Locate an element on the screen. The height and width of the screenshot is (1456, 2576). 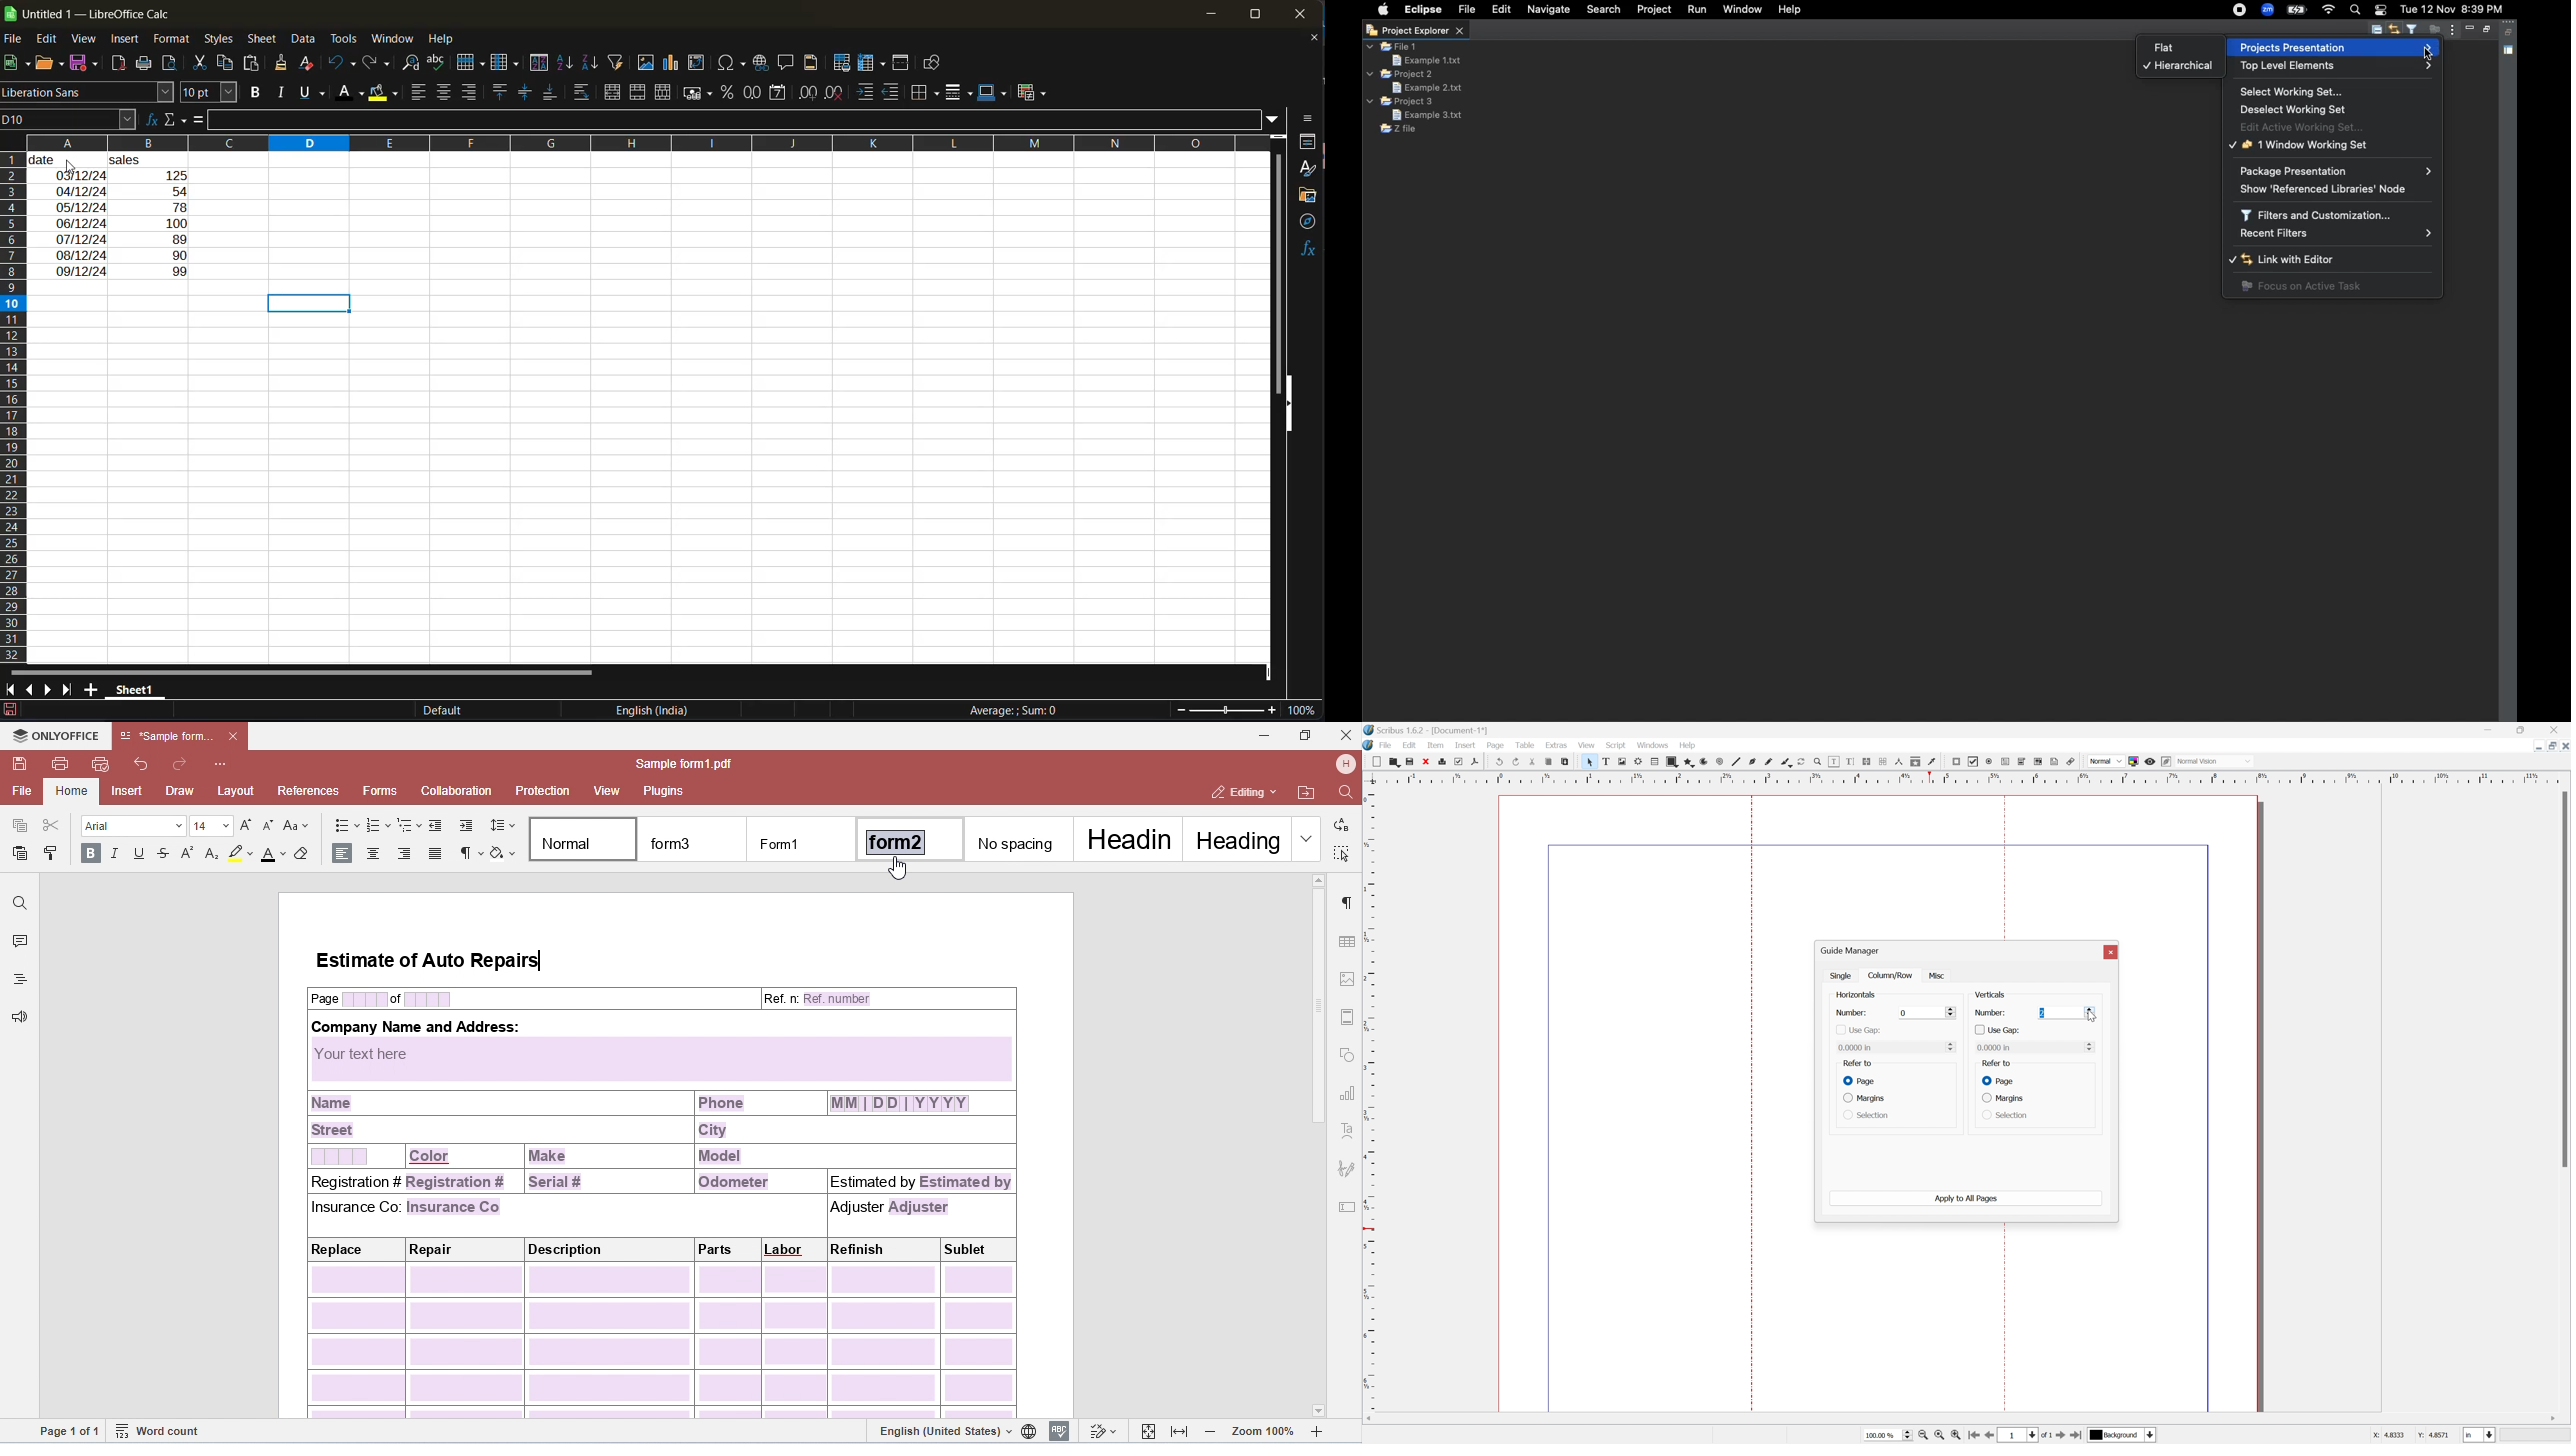
scroll bar is located at coordinates (1964, 1419).